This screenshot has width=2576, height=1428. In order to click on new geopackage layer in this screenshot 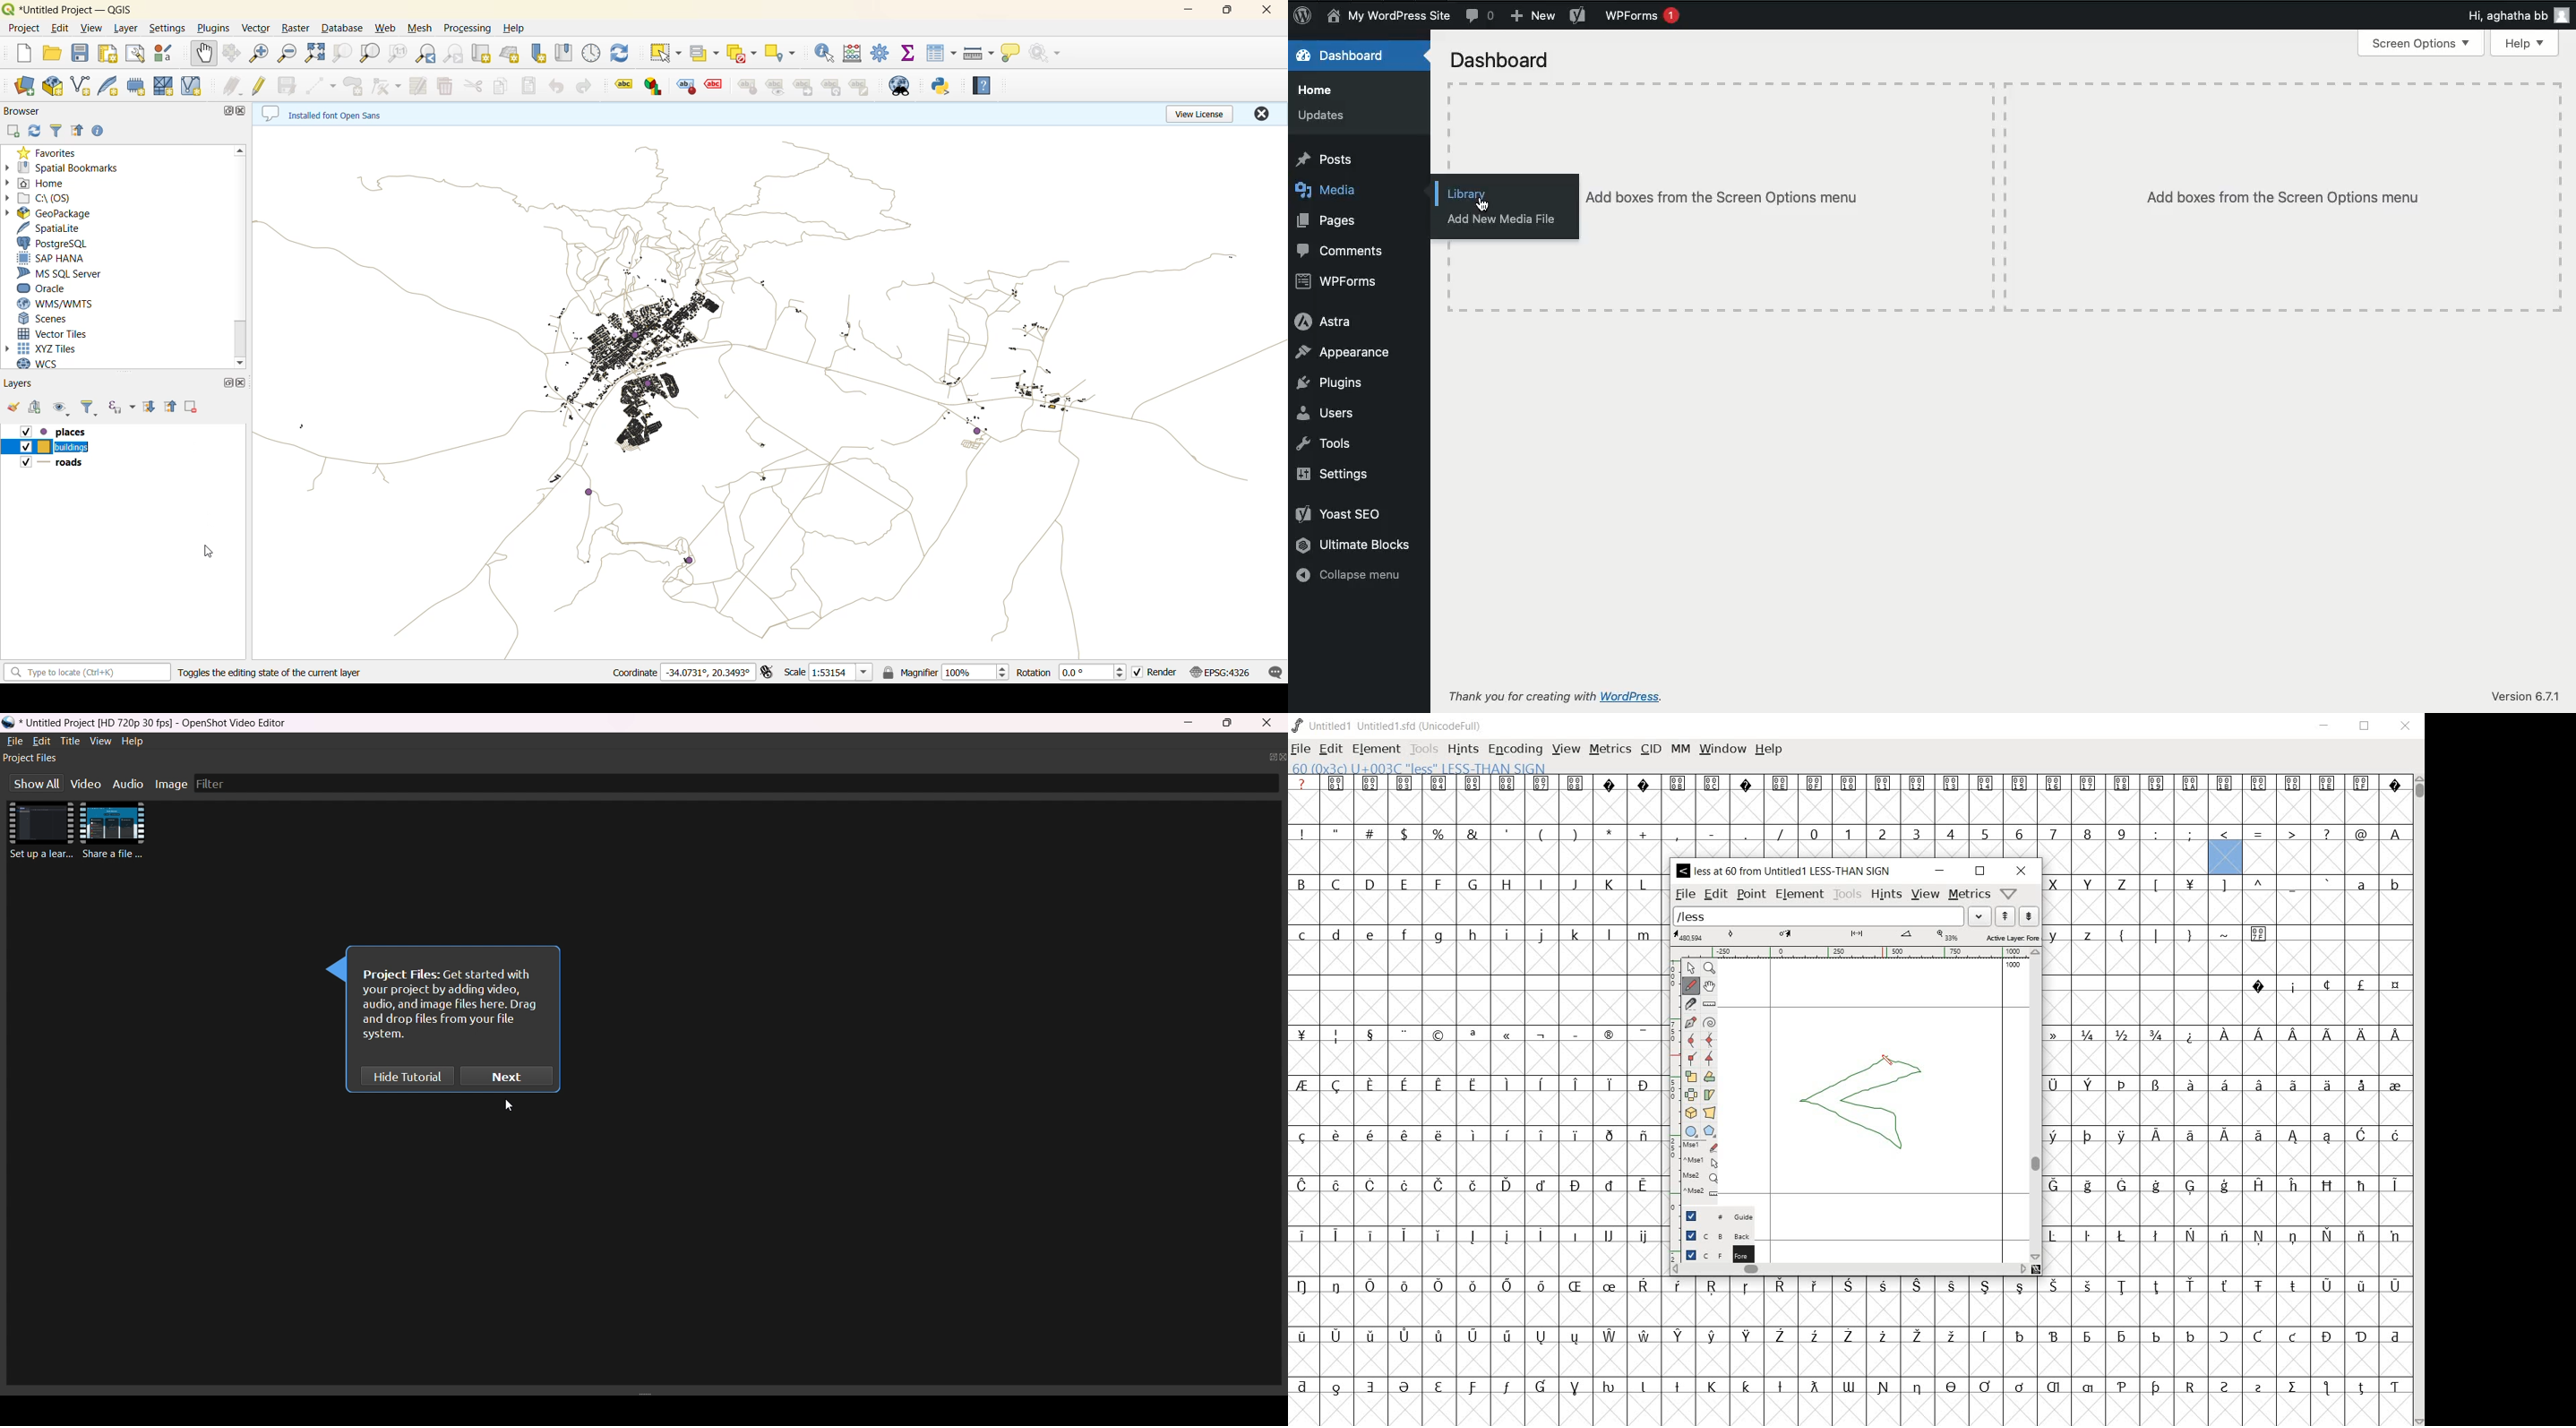, I will do `click(52, 86)`.